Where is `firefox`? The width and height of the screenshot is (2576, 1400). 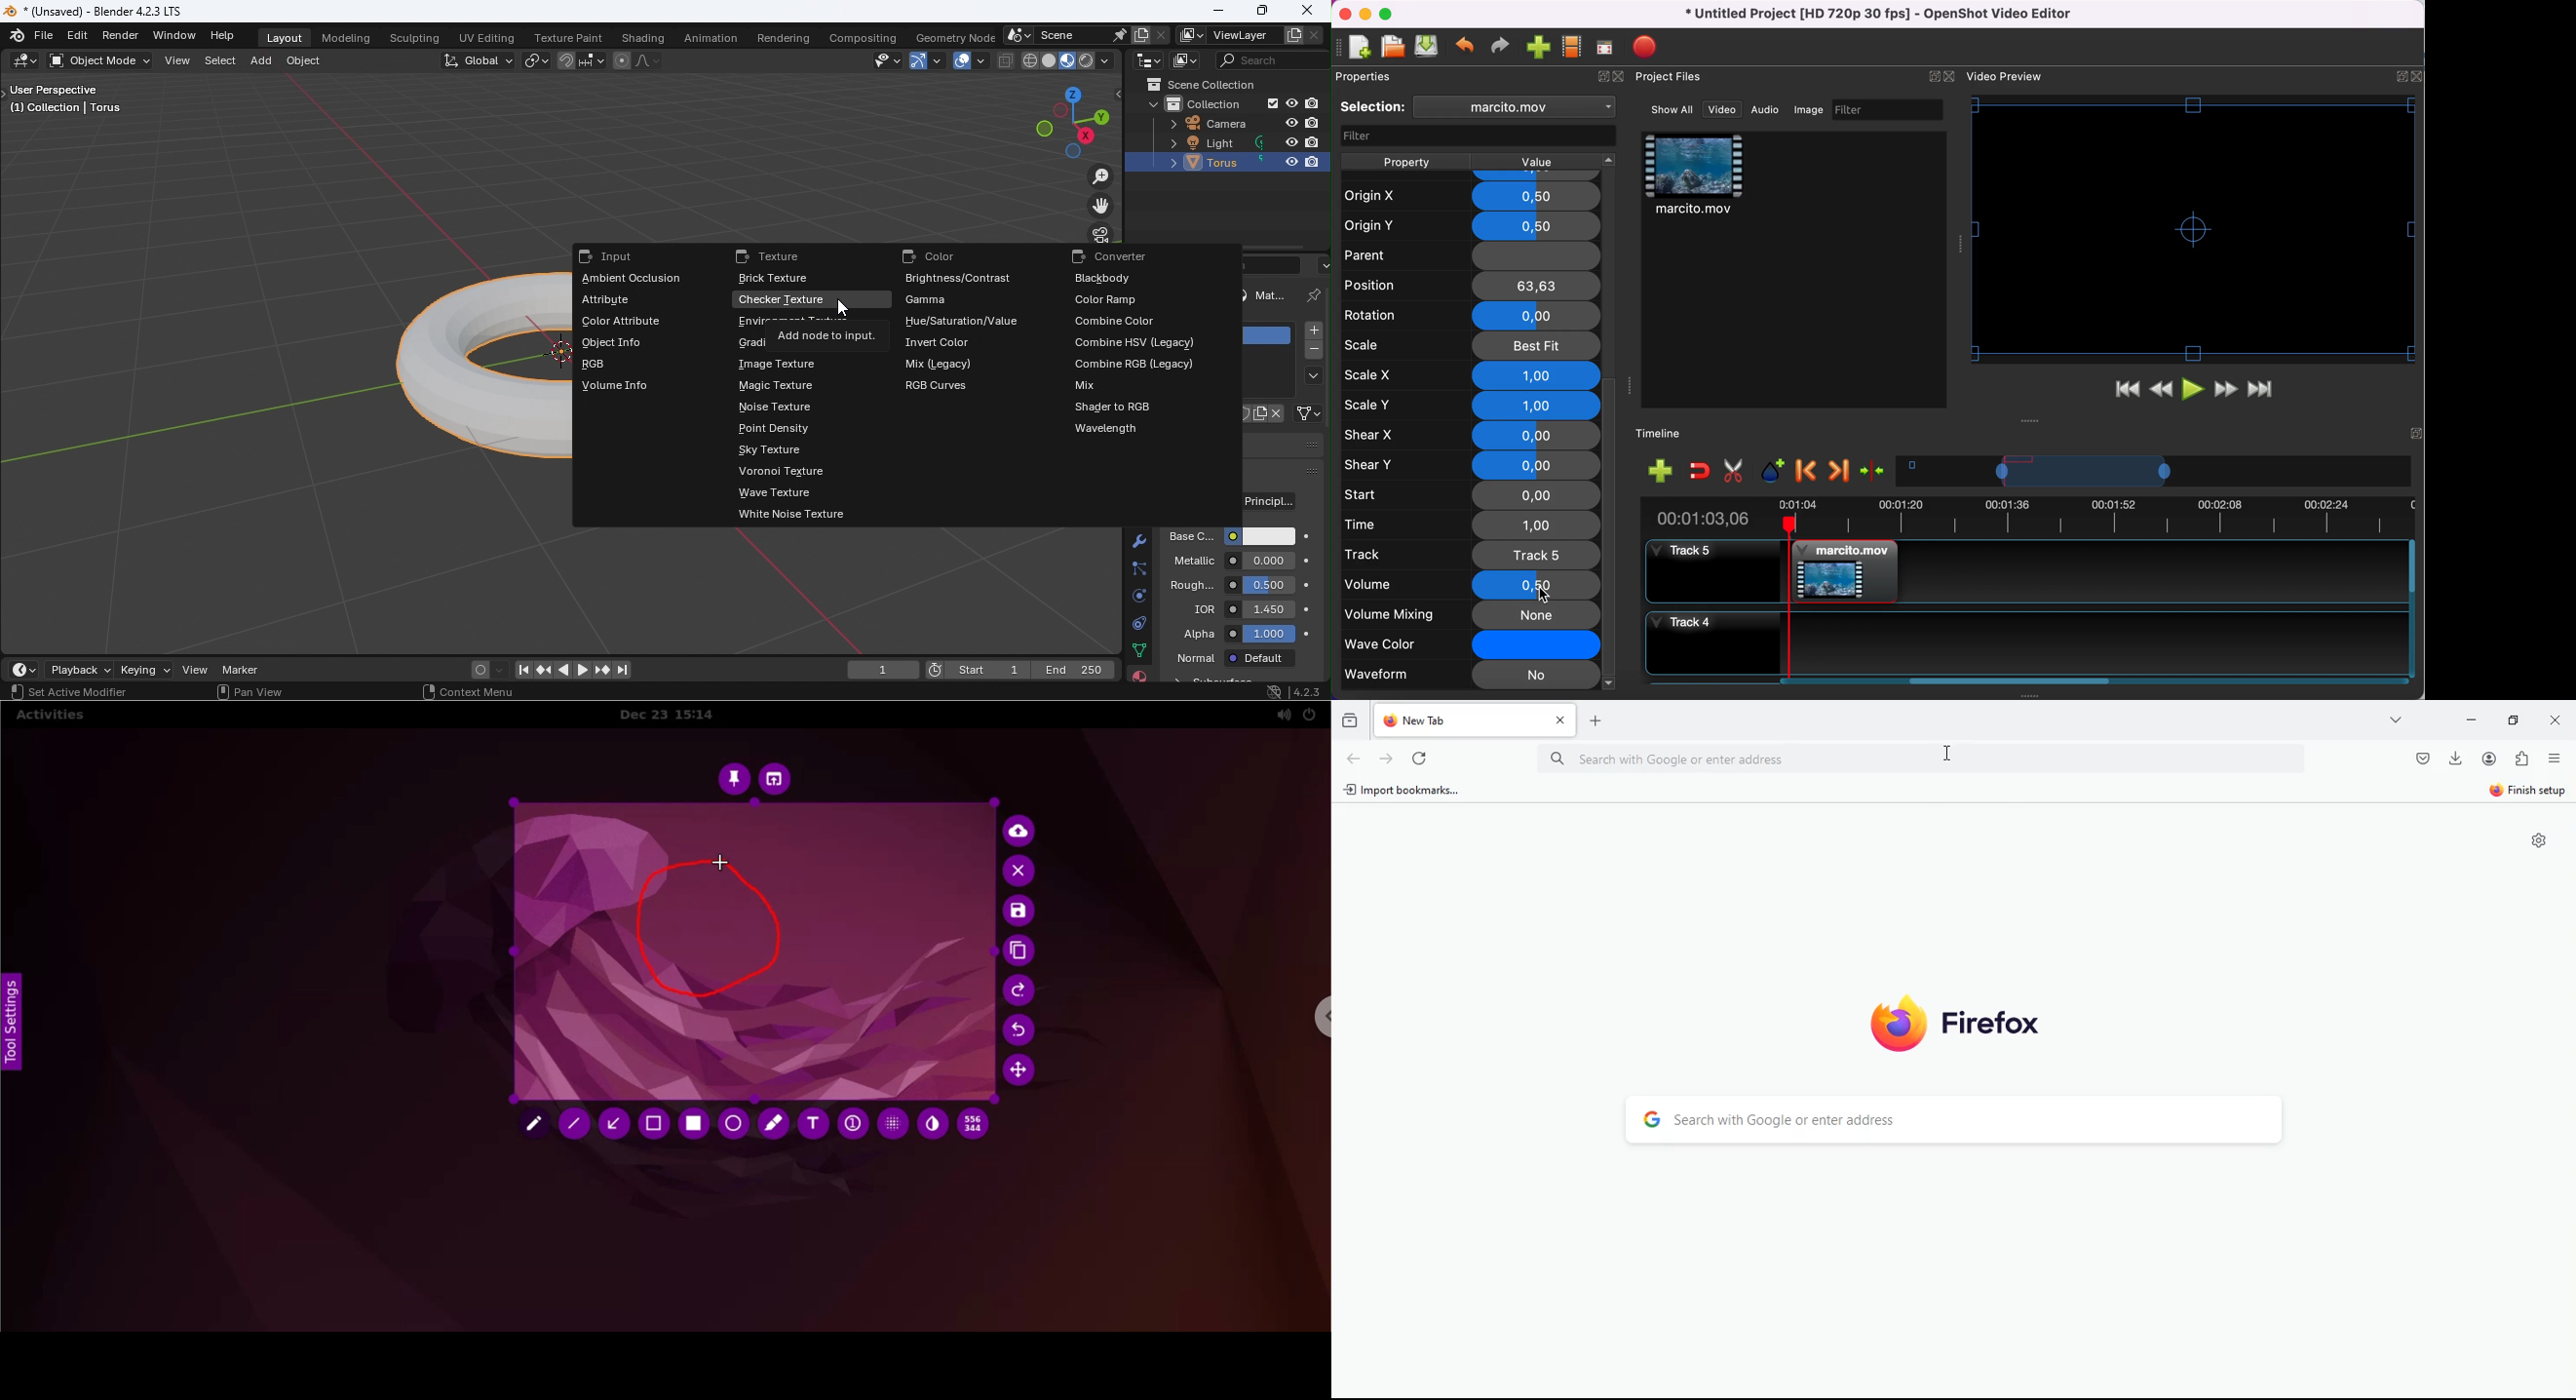 firefox is located at coordinates (1955, 1026).